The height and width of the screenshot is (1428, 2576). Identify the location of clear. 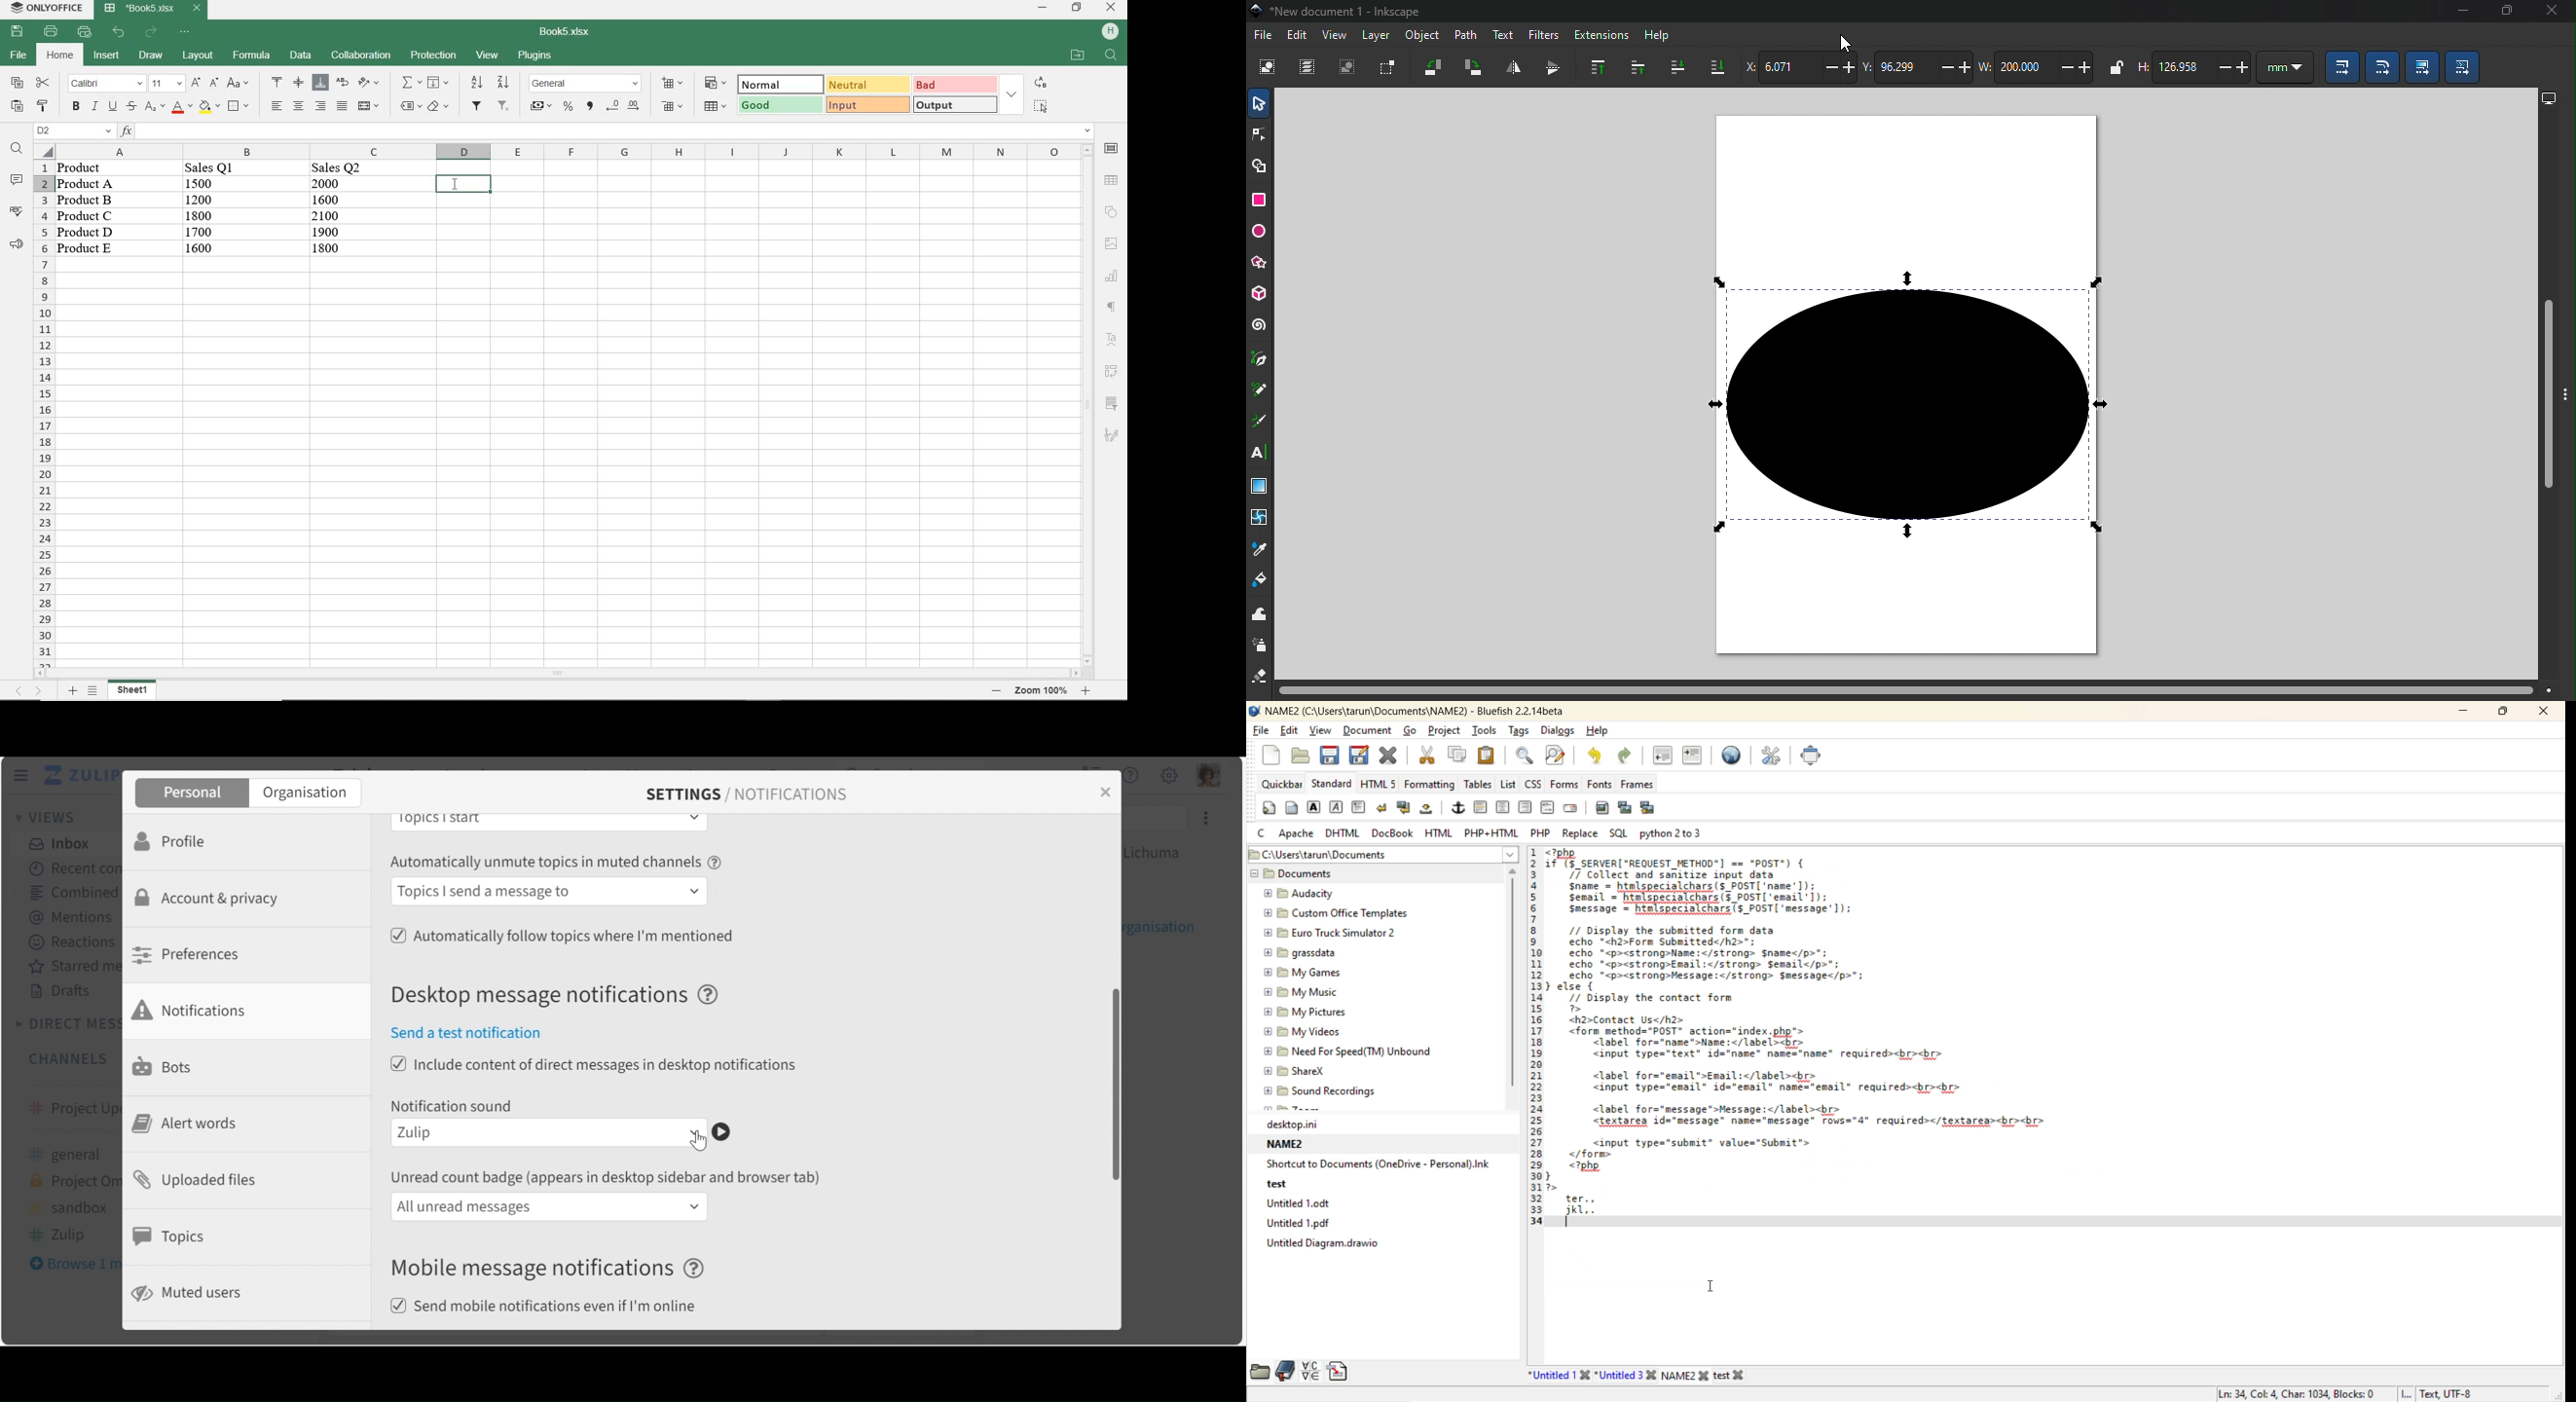
(439, 107).